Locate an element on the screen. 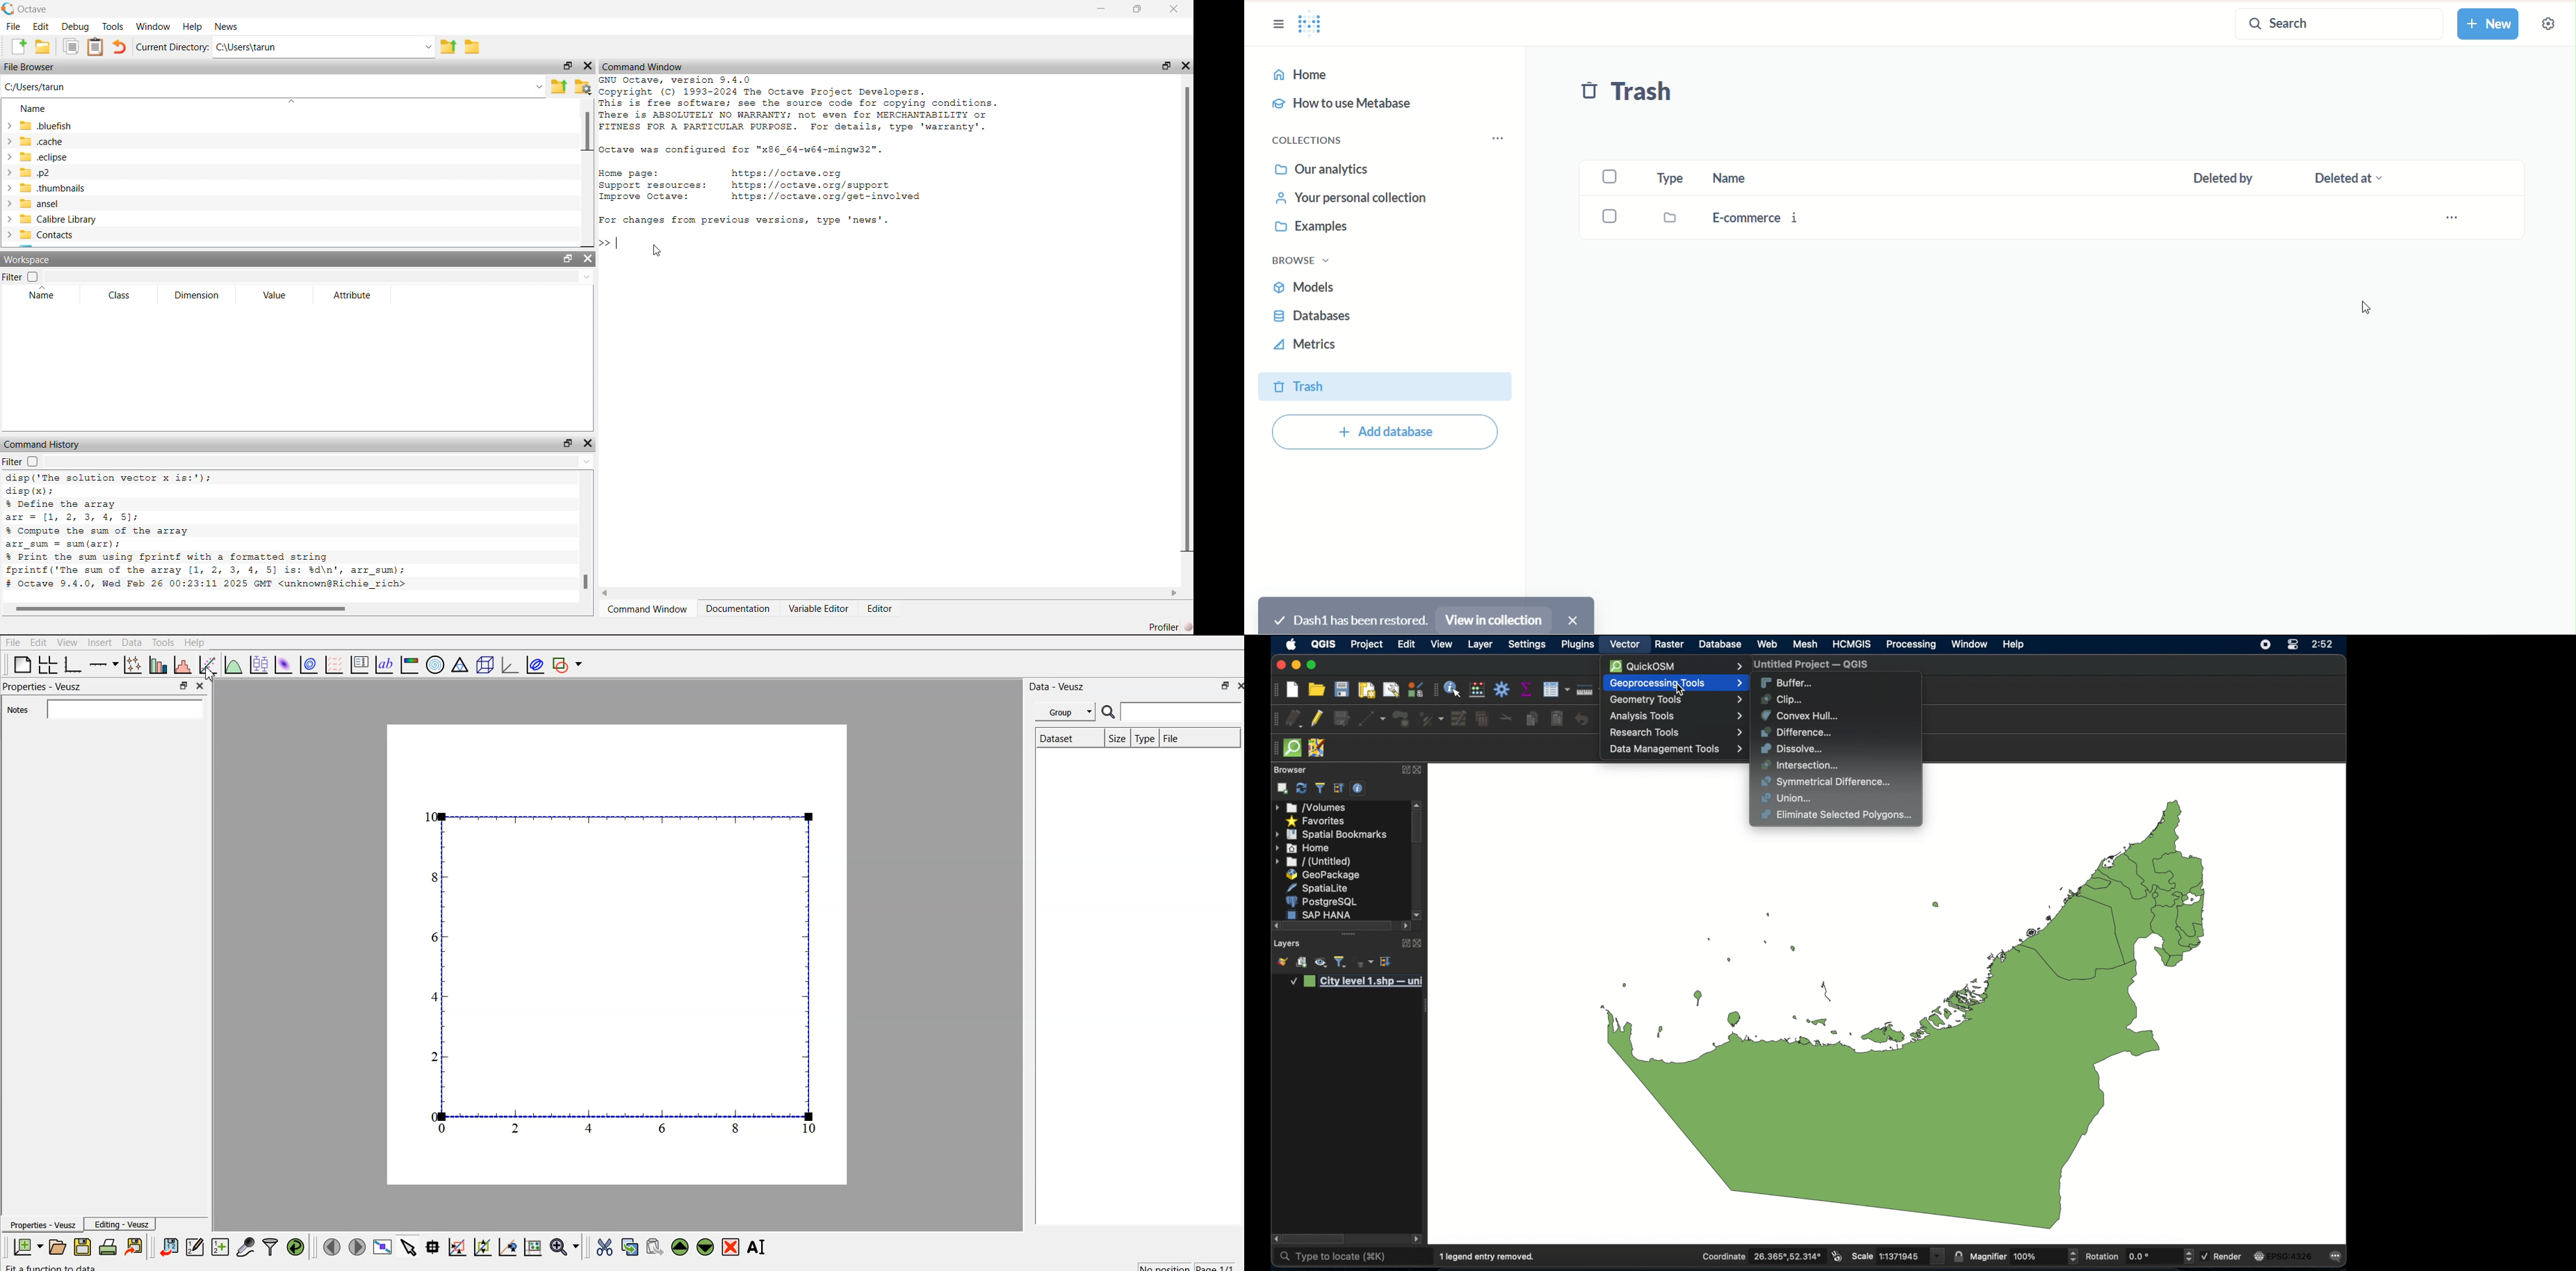  clip is located at coordinates (1784, 699).